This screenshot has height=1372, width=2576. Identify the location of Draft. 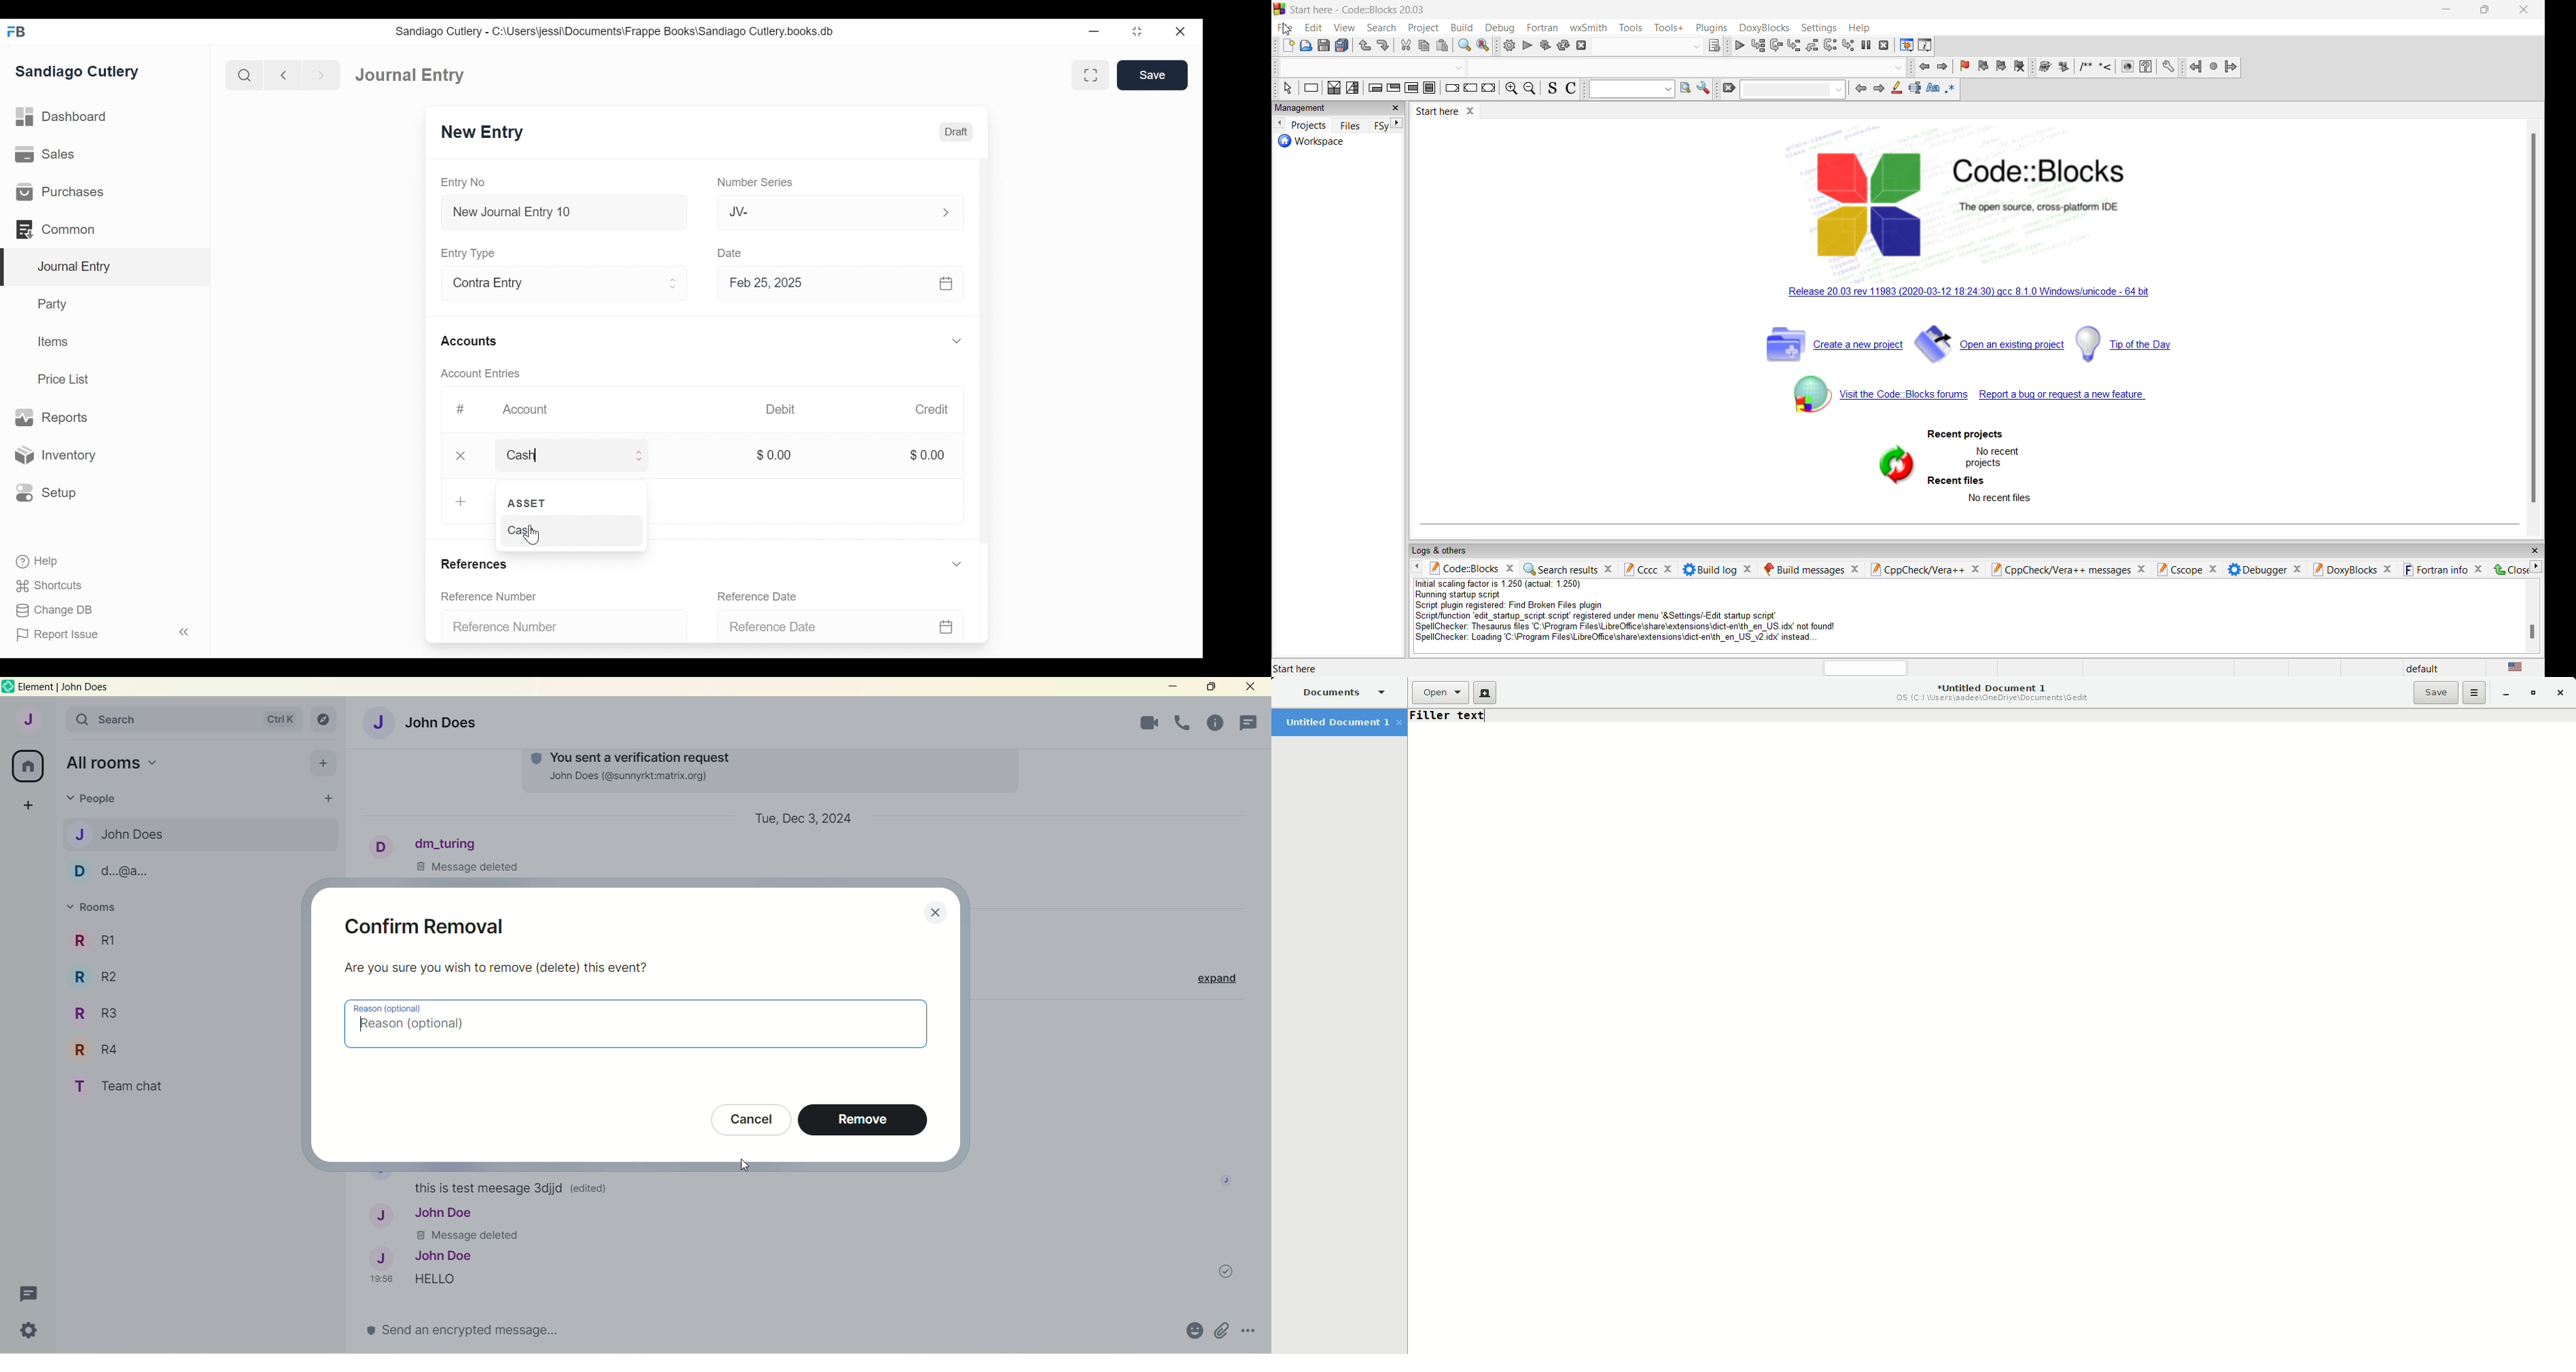
(957, 132).